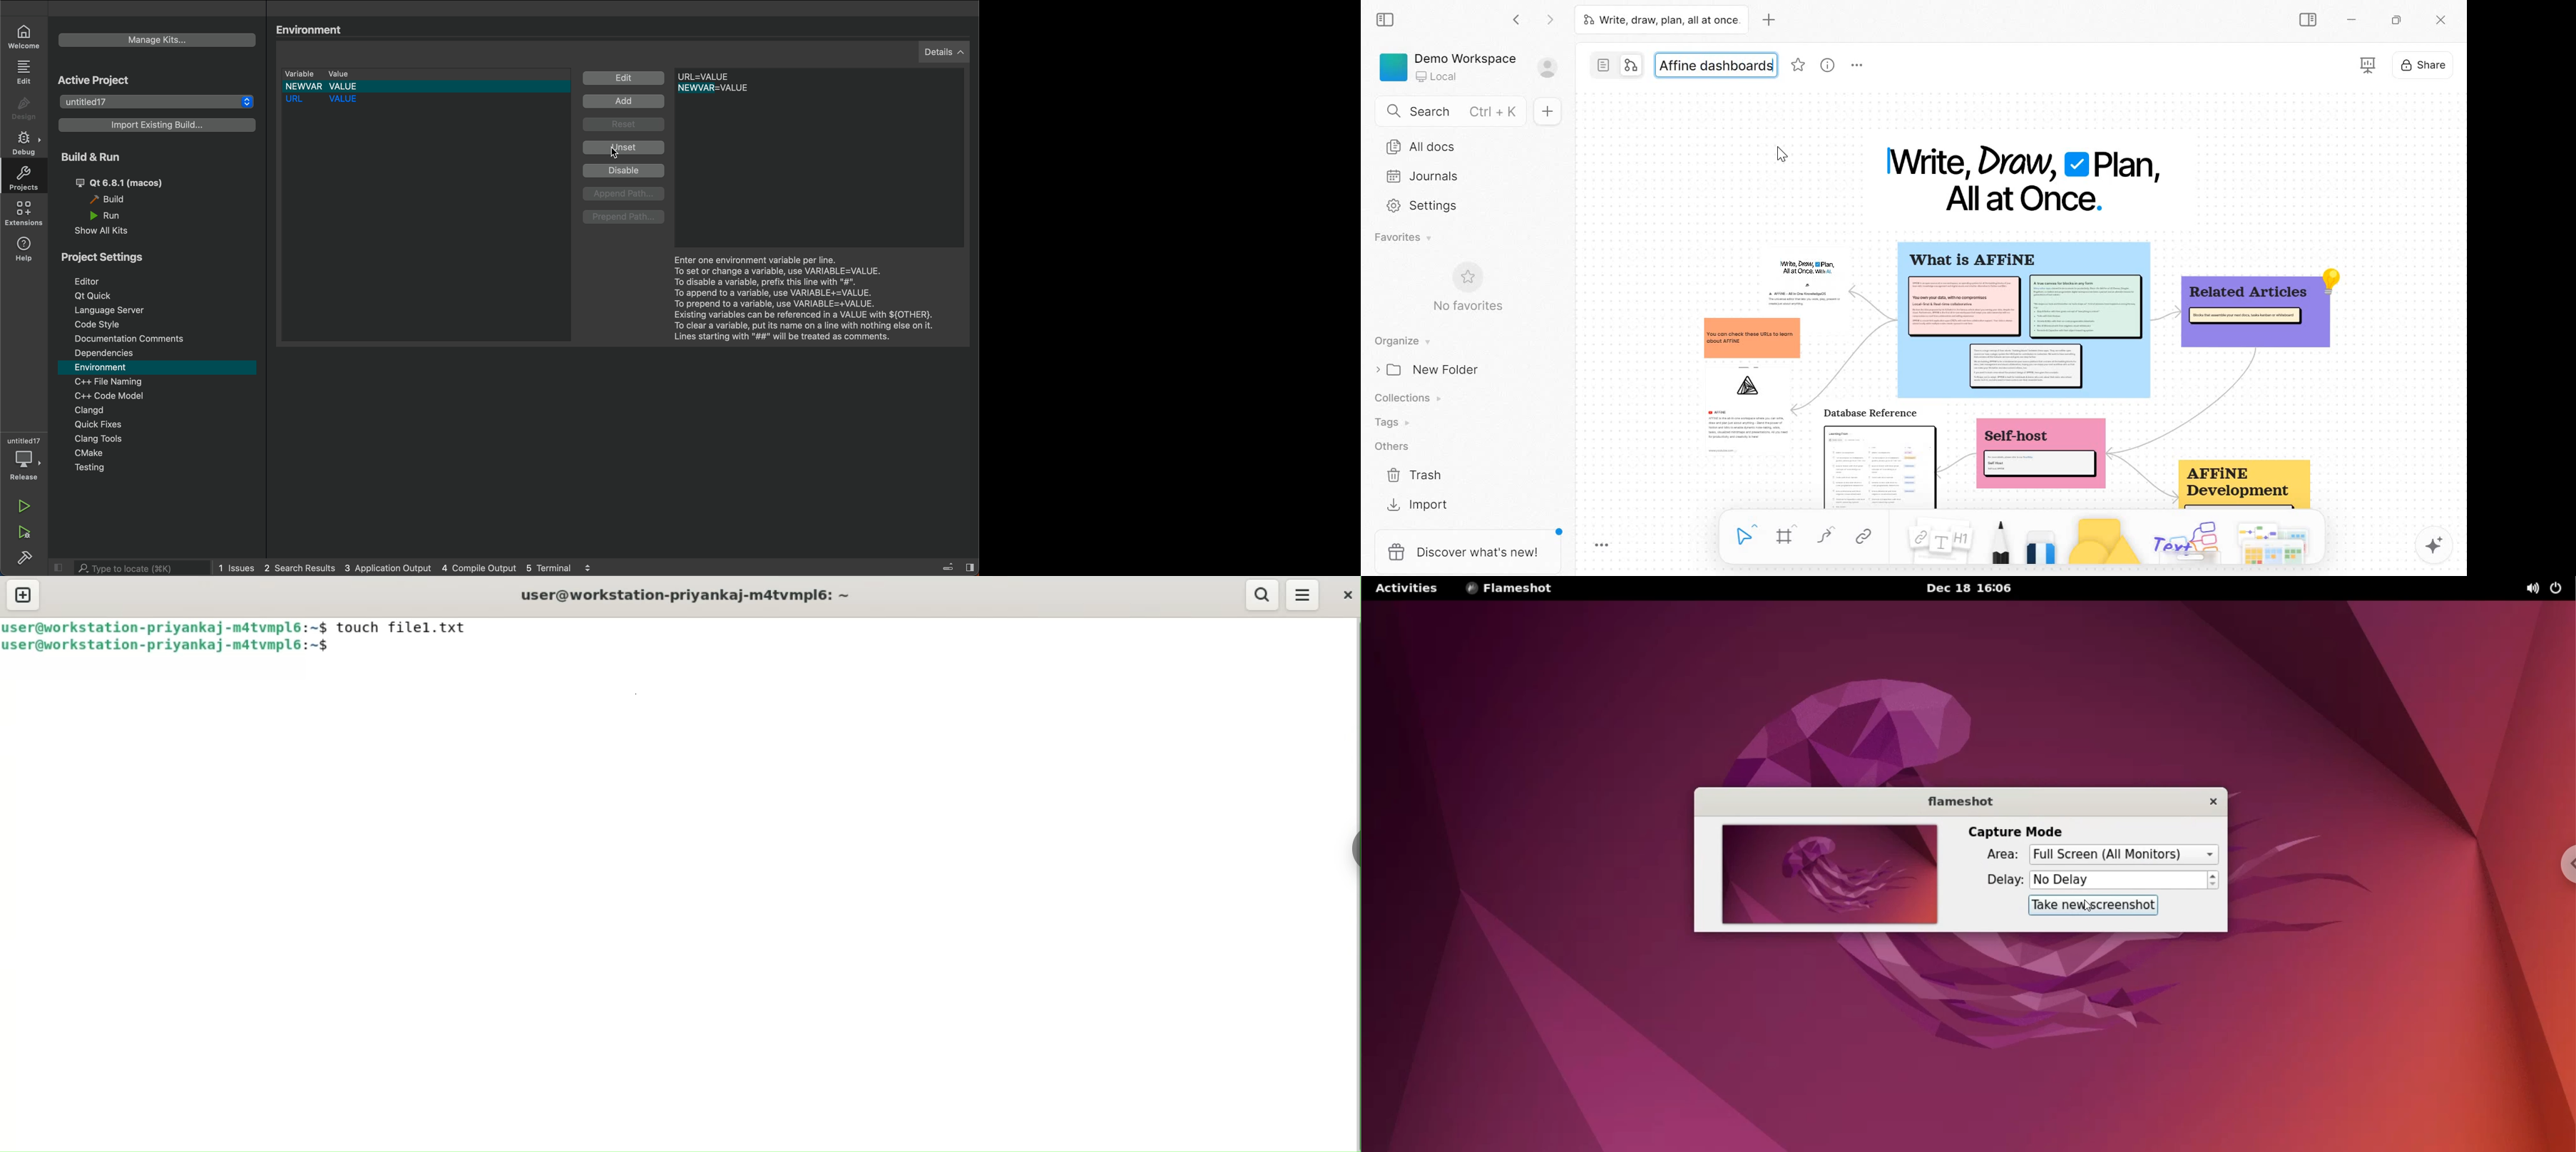  What do you see at coordinates (625, 126) in the screenshot?
I see `reset` at bounding box center [625, 126].